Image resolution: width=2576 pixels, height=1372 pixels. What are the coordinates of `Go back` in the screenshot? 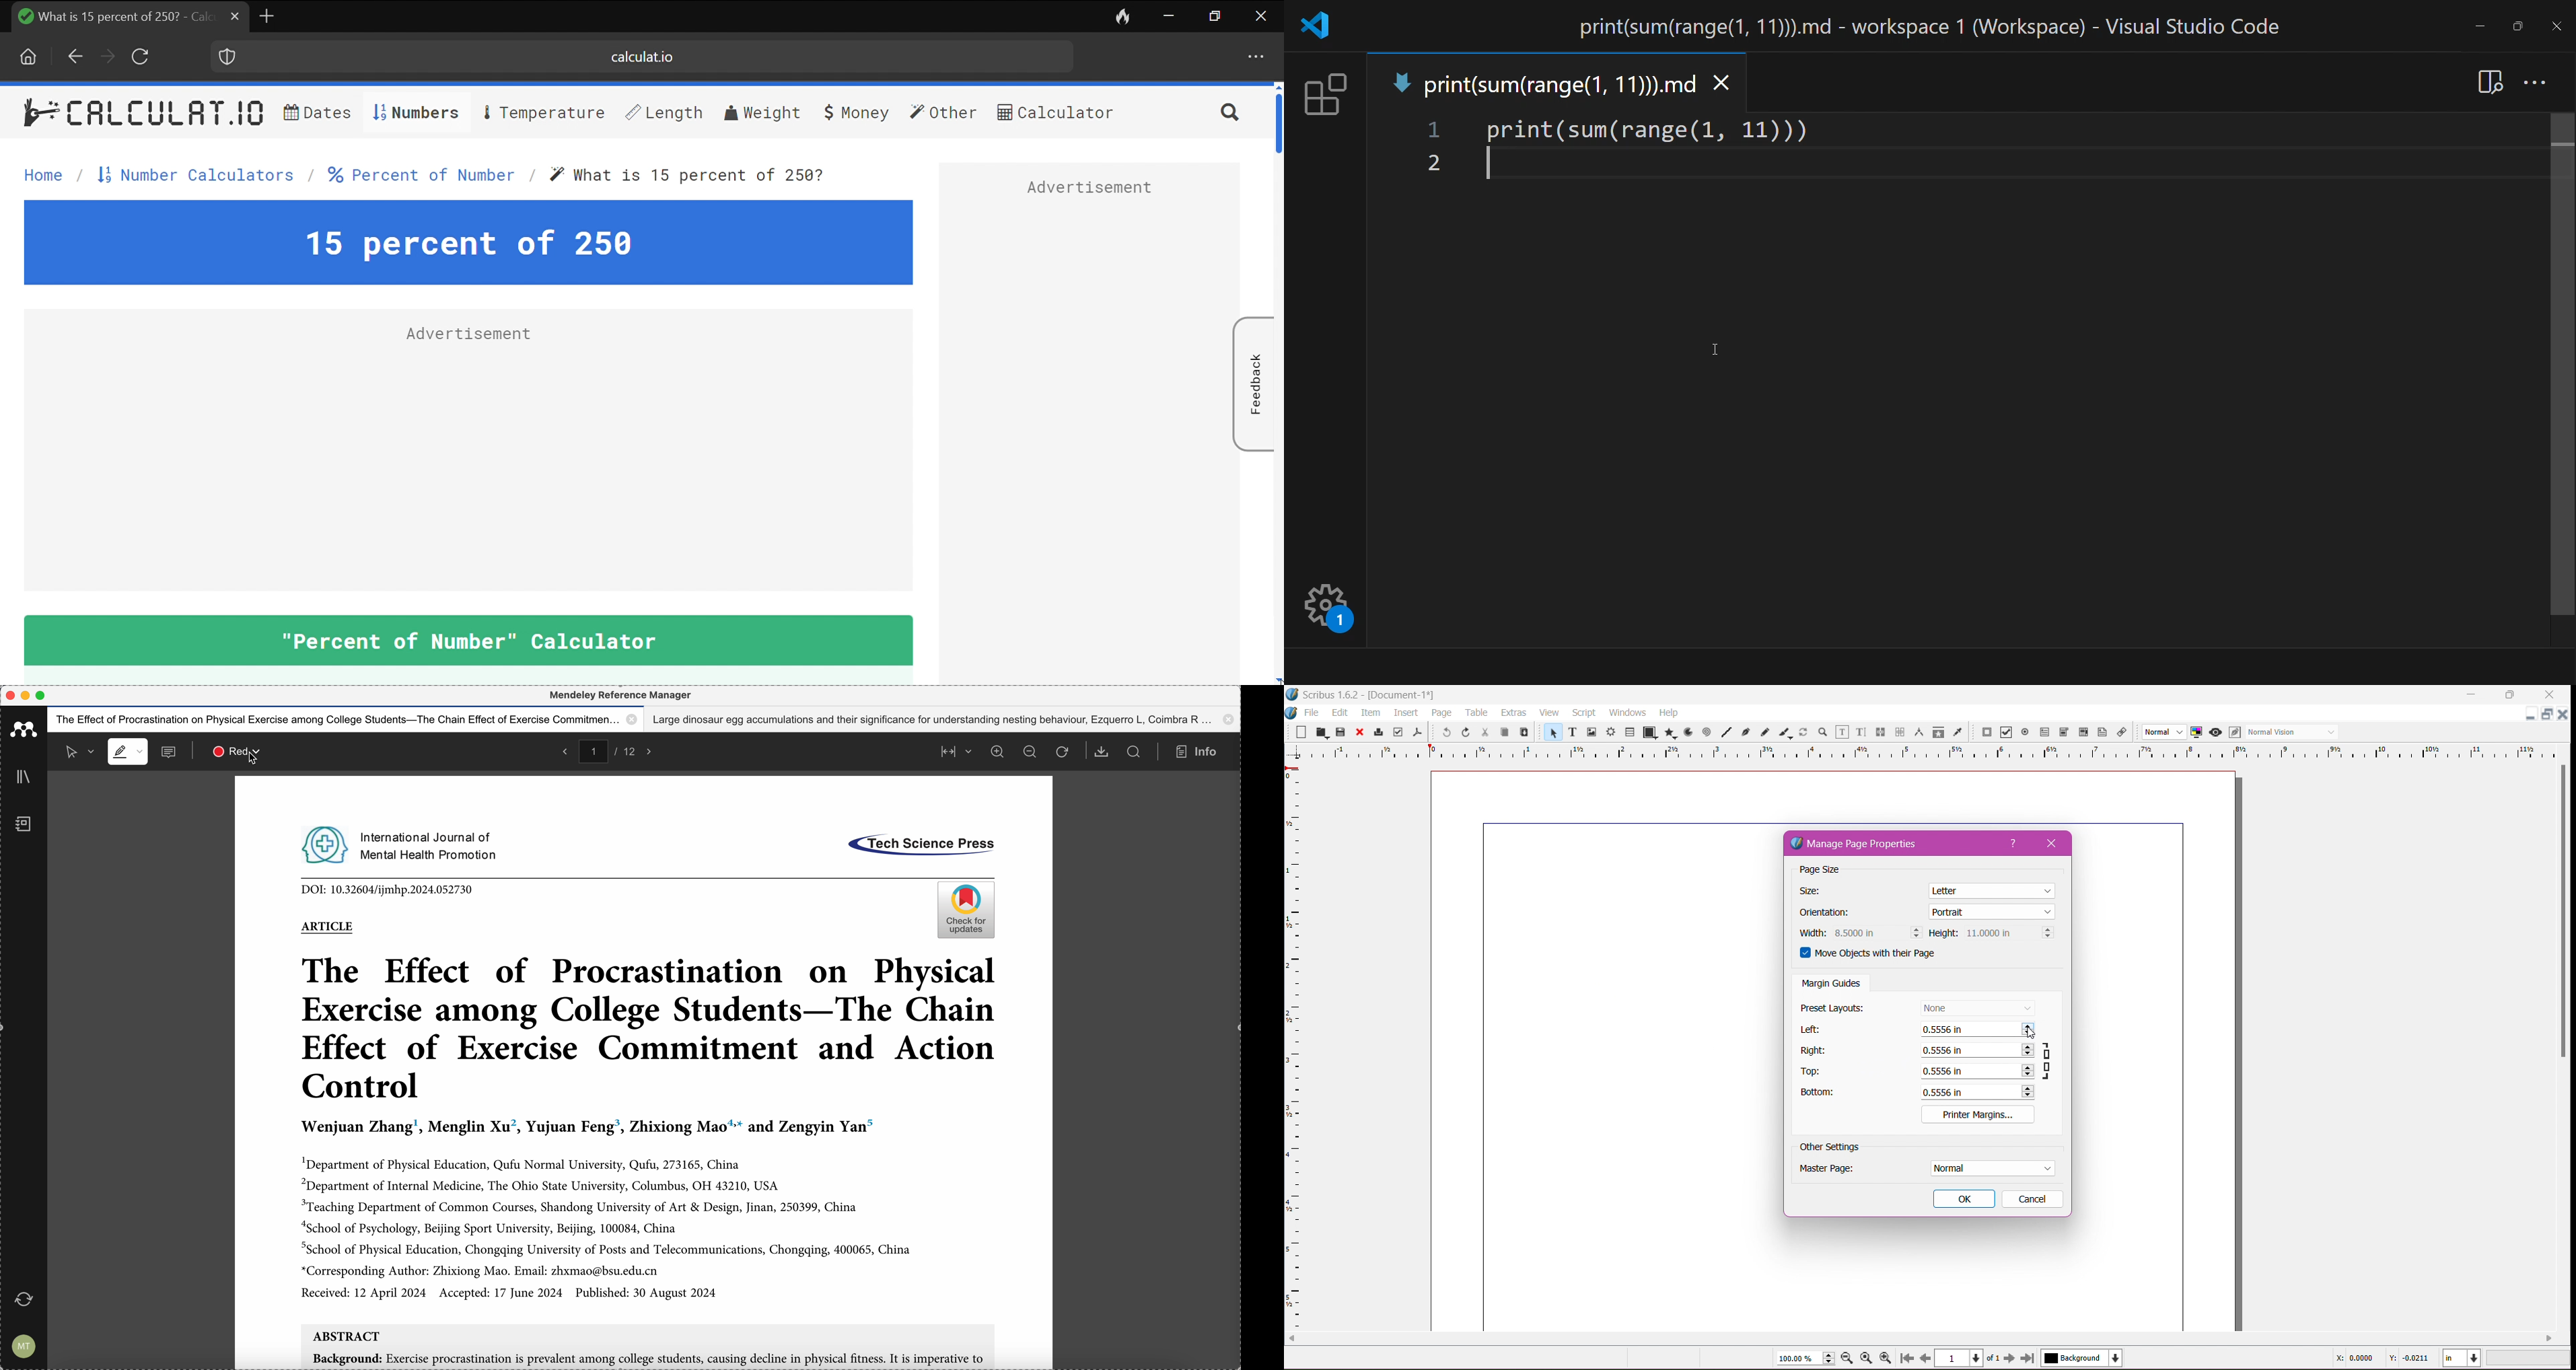 It's located at (73, 56).